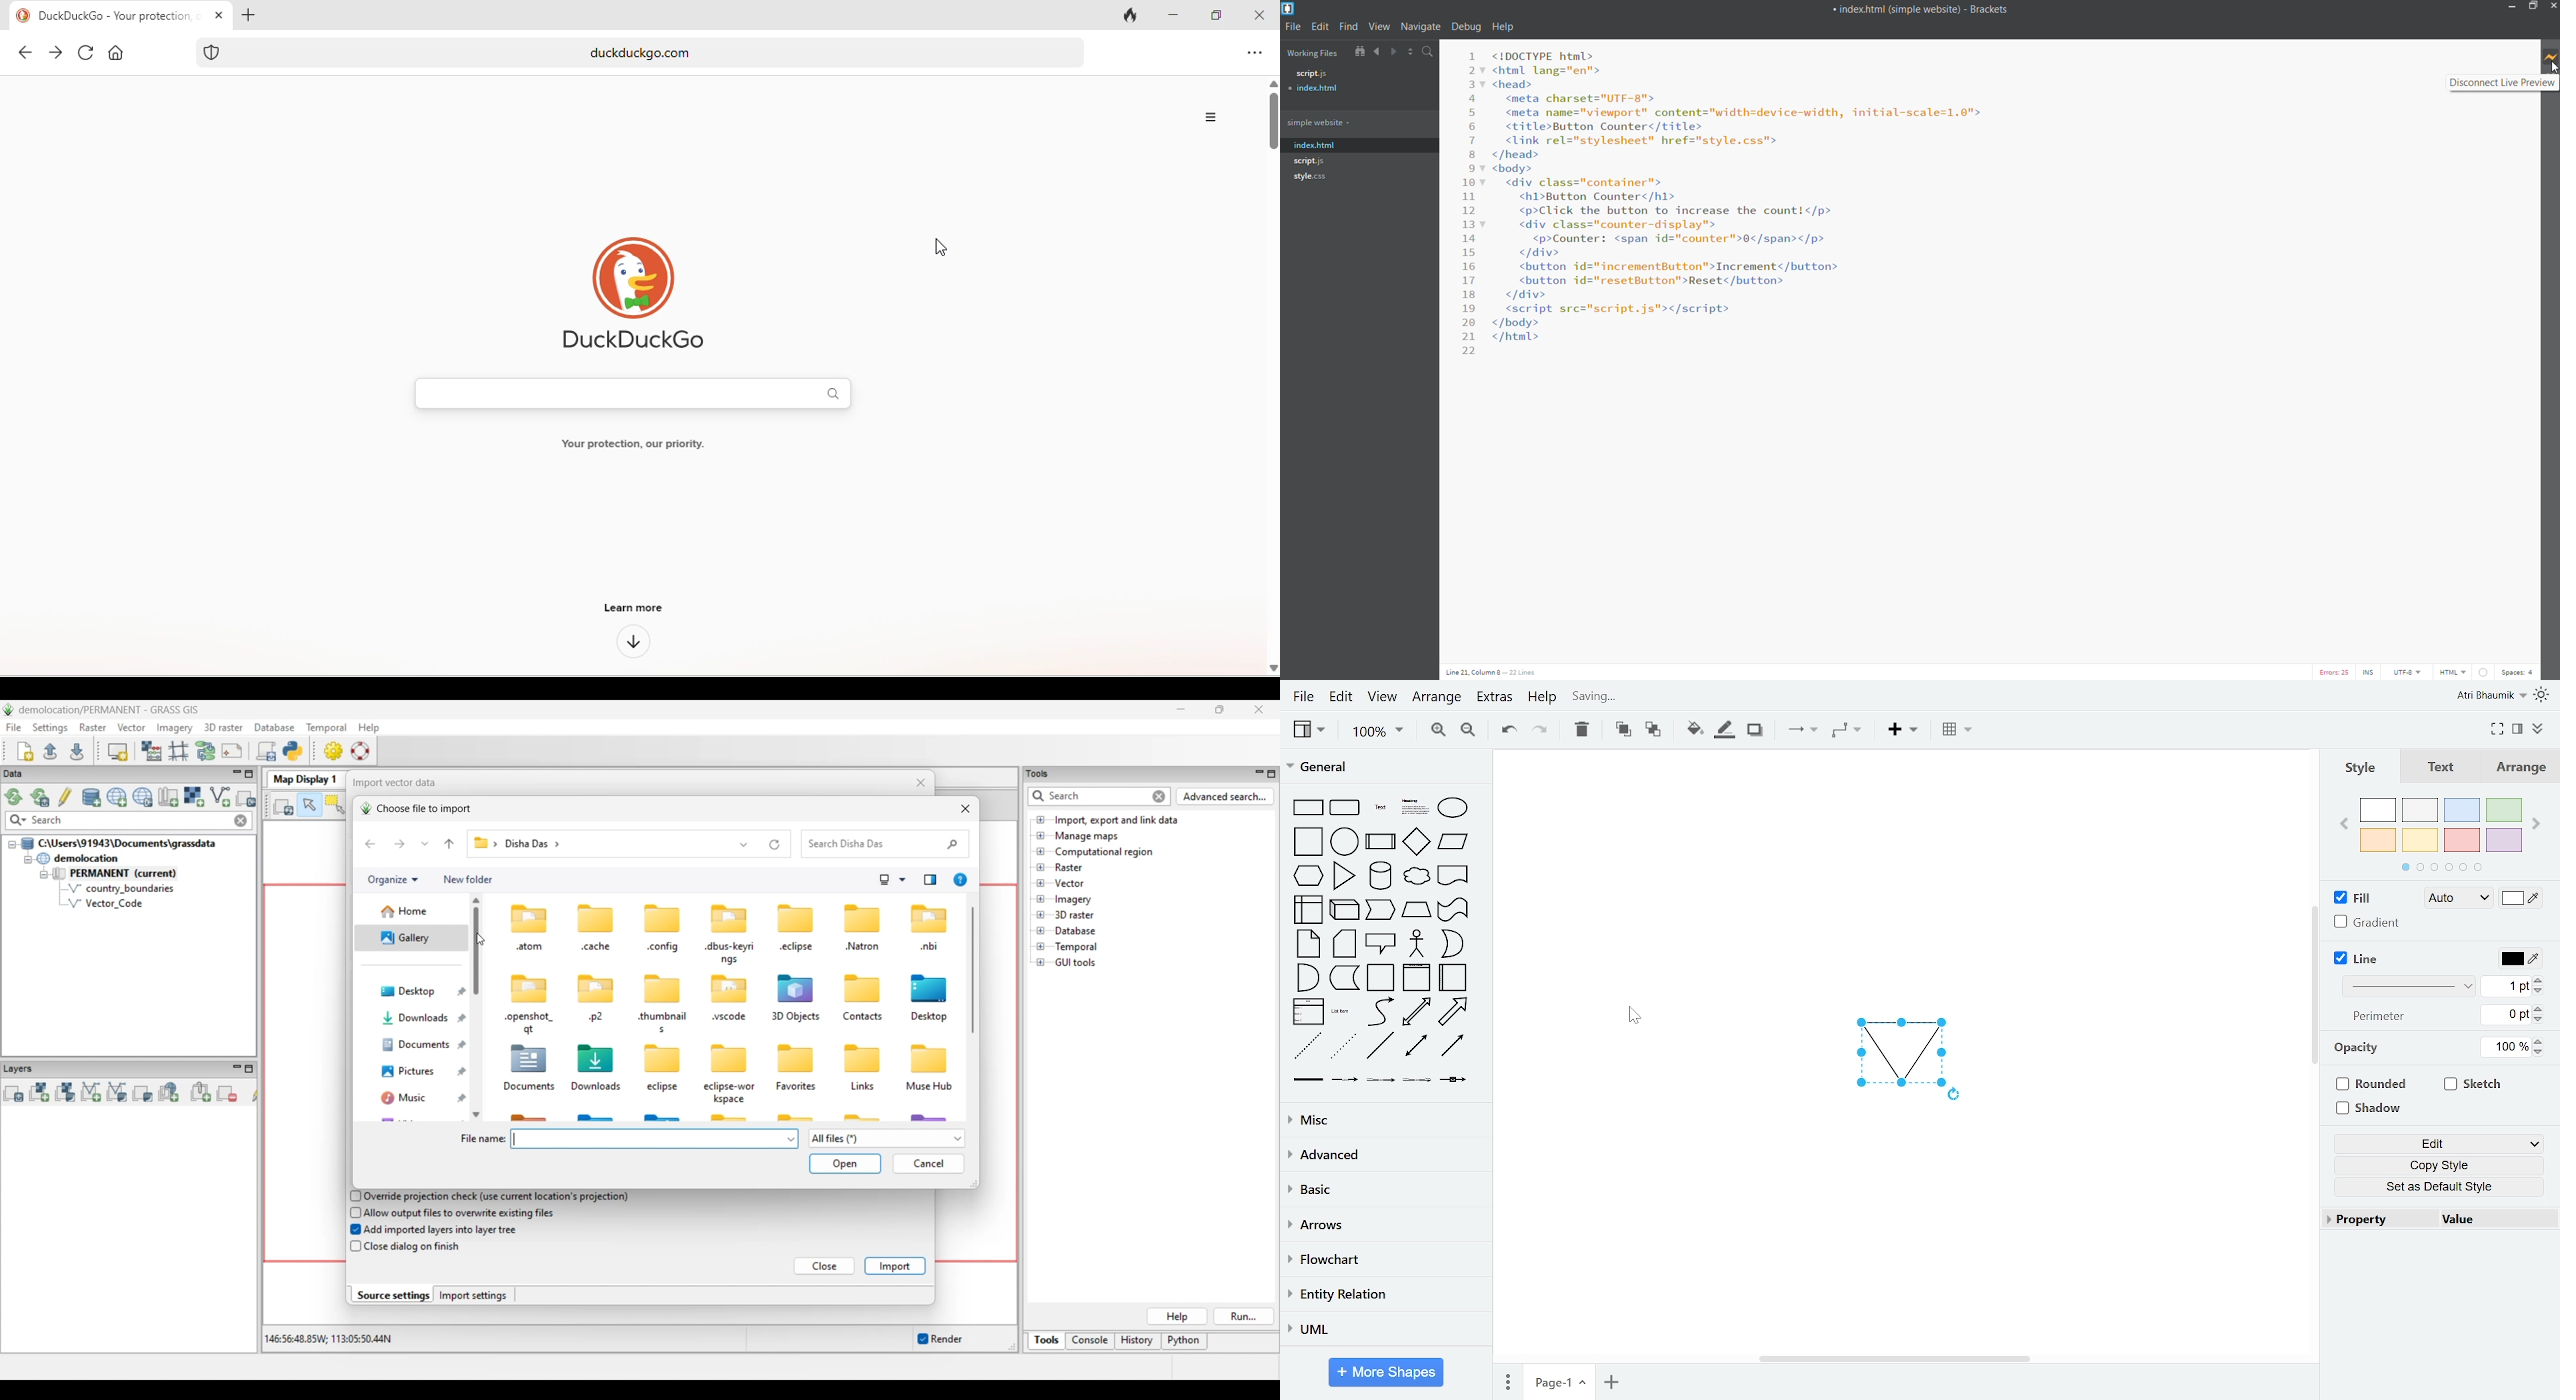  What do you see at coordinates (1416, 978) in the screenshot?
I see `vertical storage` at bounding box center [1416, 978].